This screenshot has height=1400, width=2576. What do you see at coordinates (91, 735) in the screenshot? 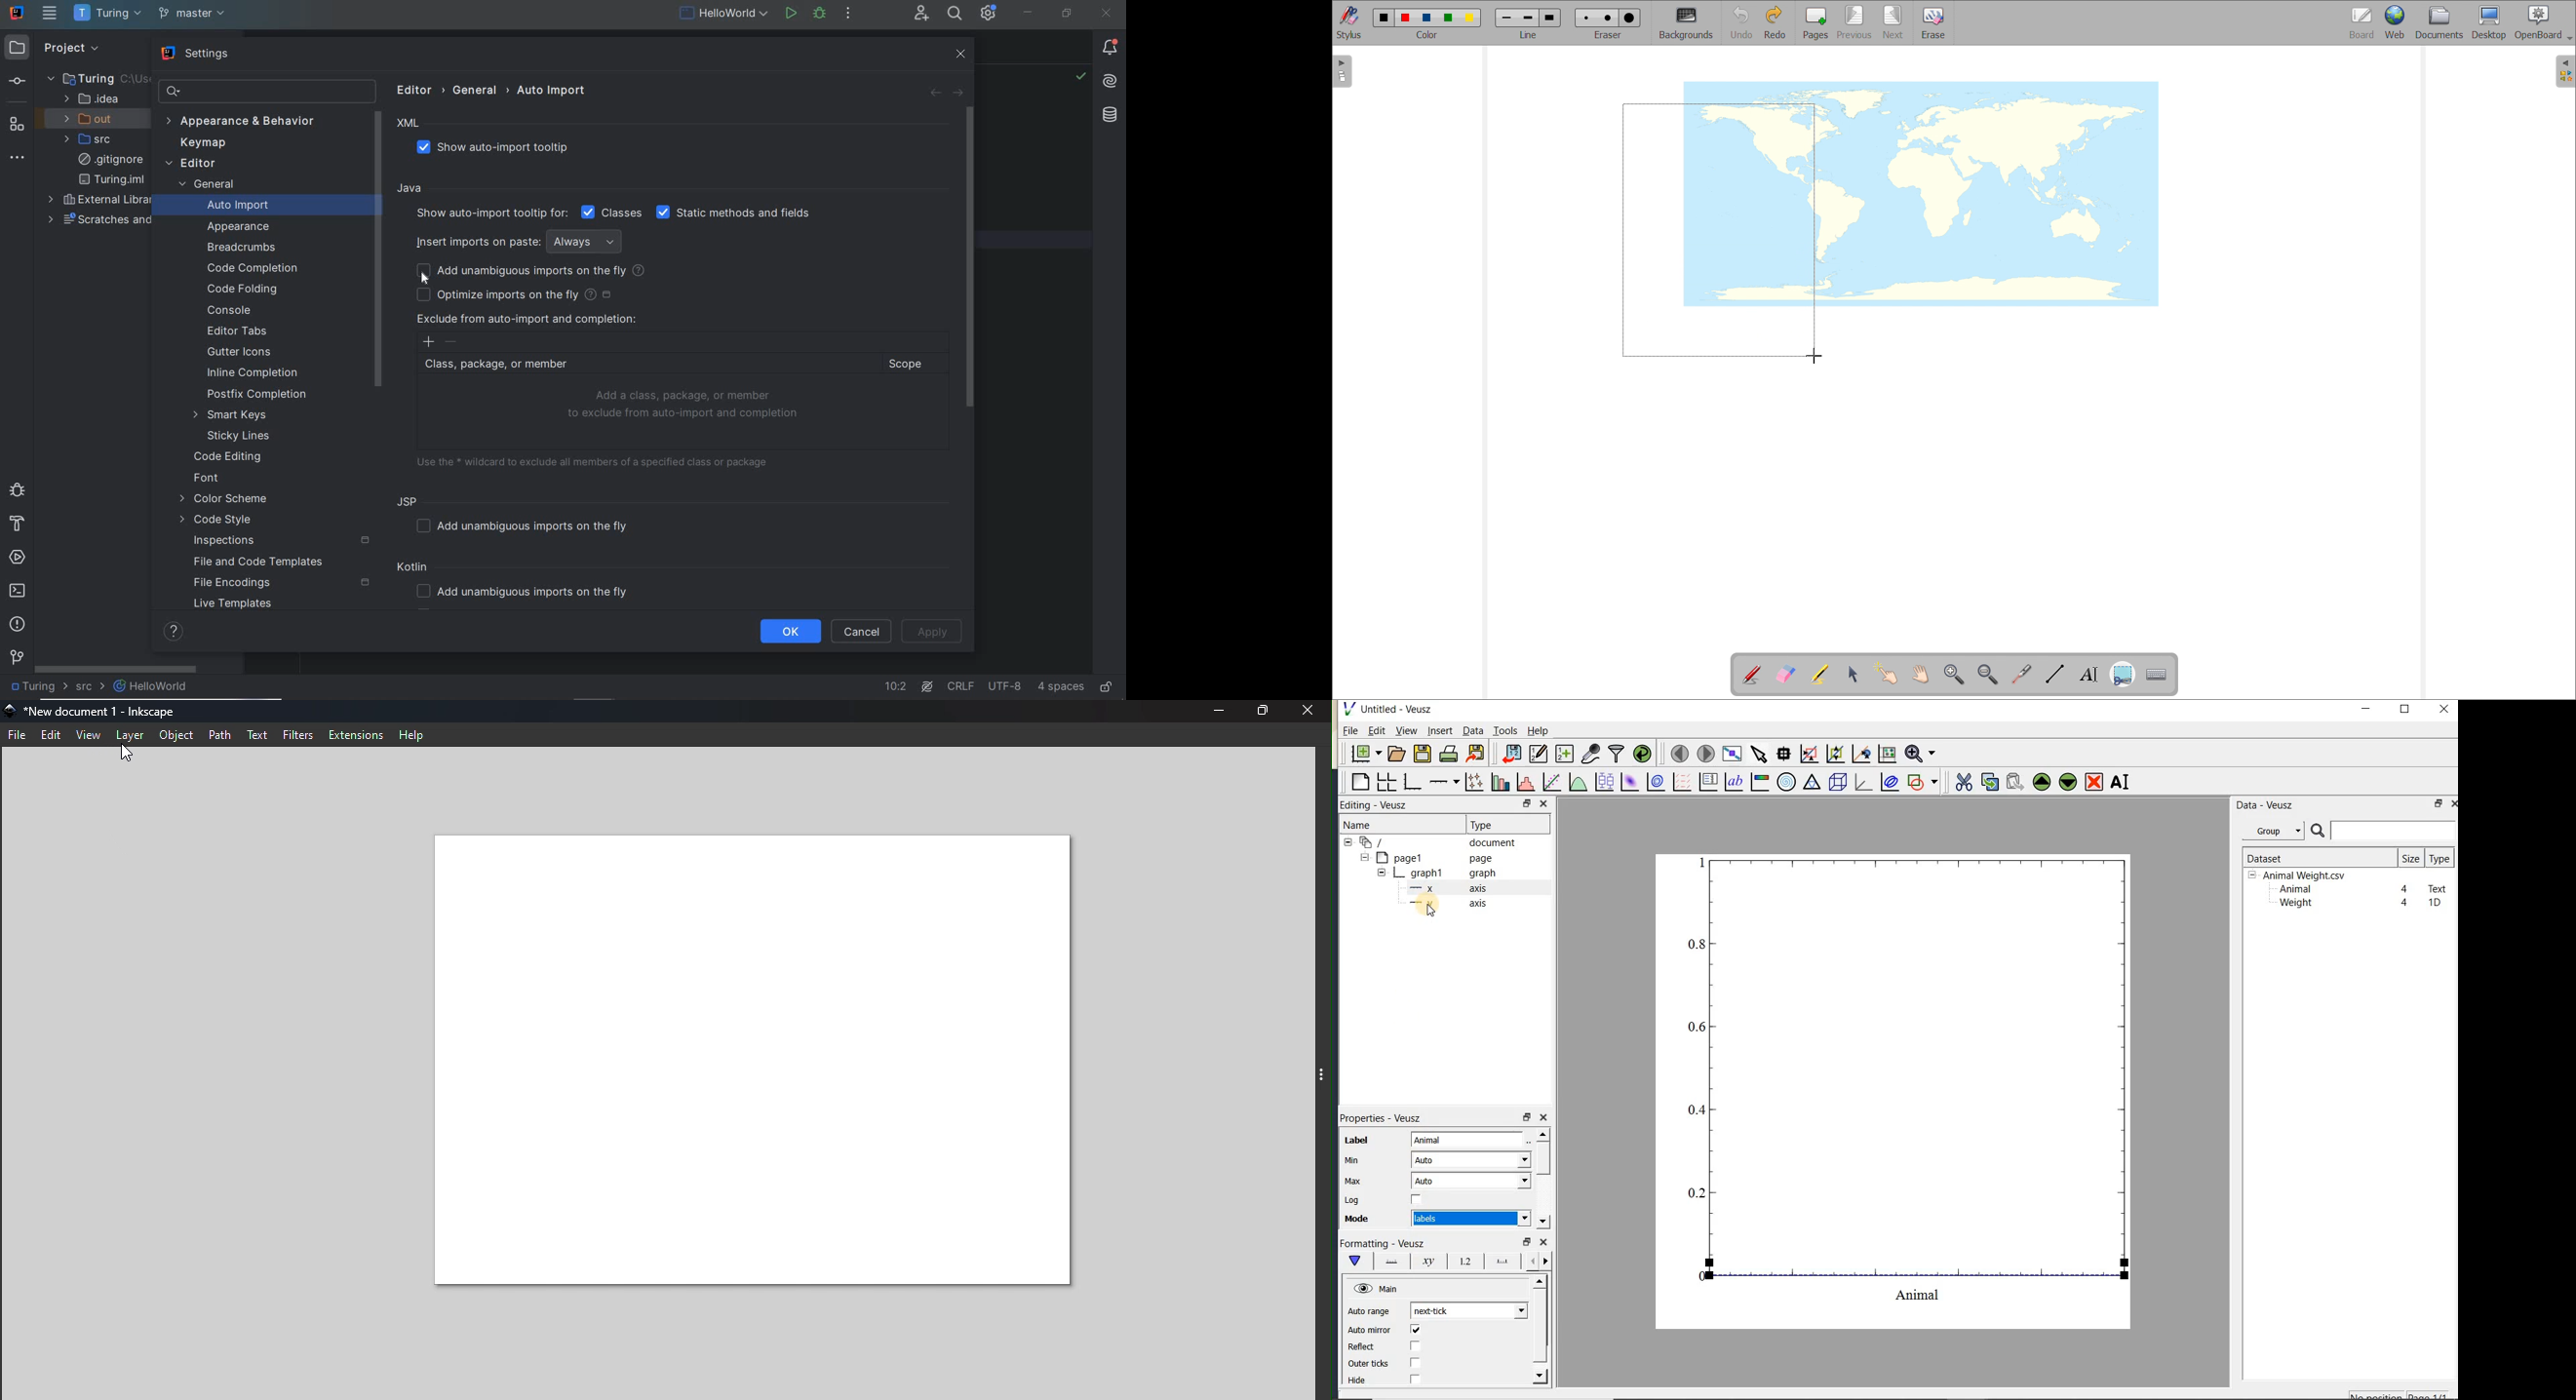
I see `View` at bounding box center [91, 735].